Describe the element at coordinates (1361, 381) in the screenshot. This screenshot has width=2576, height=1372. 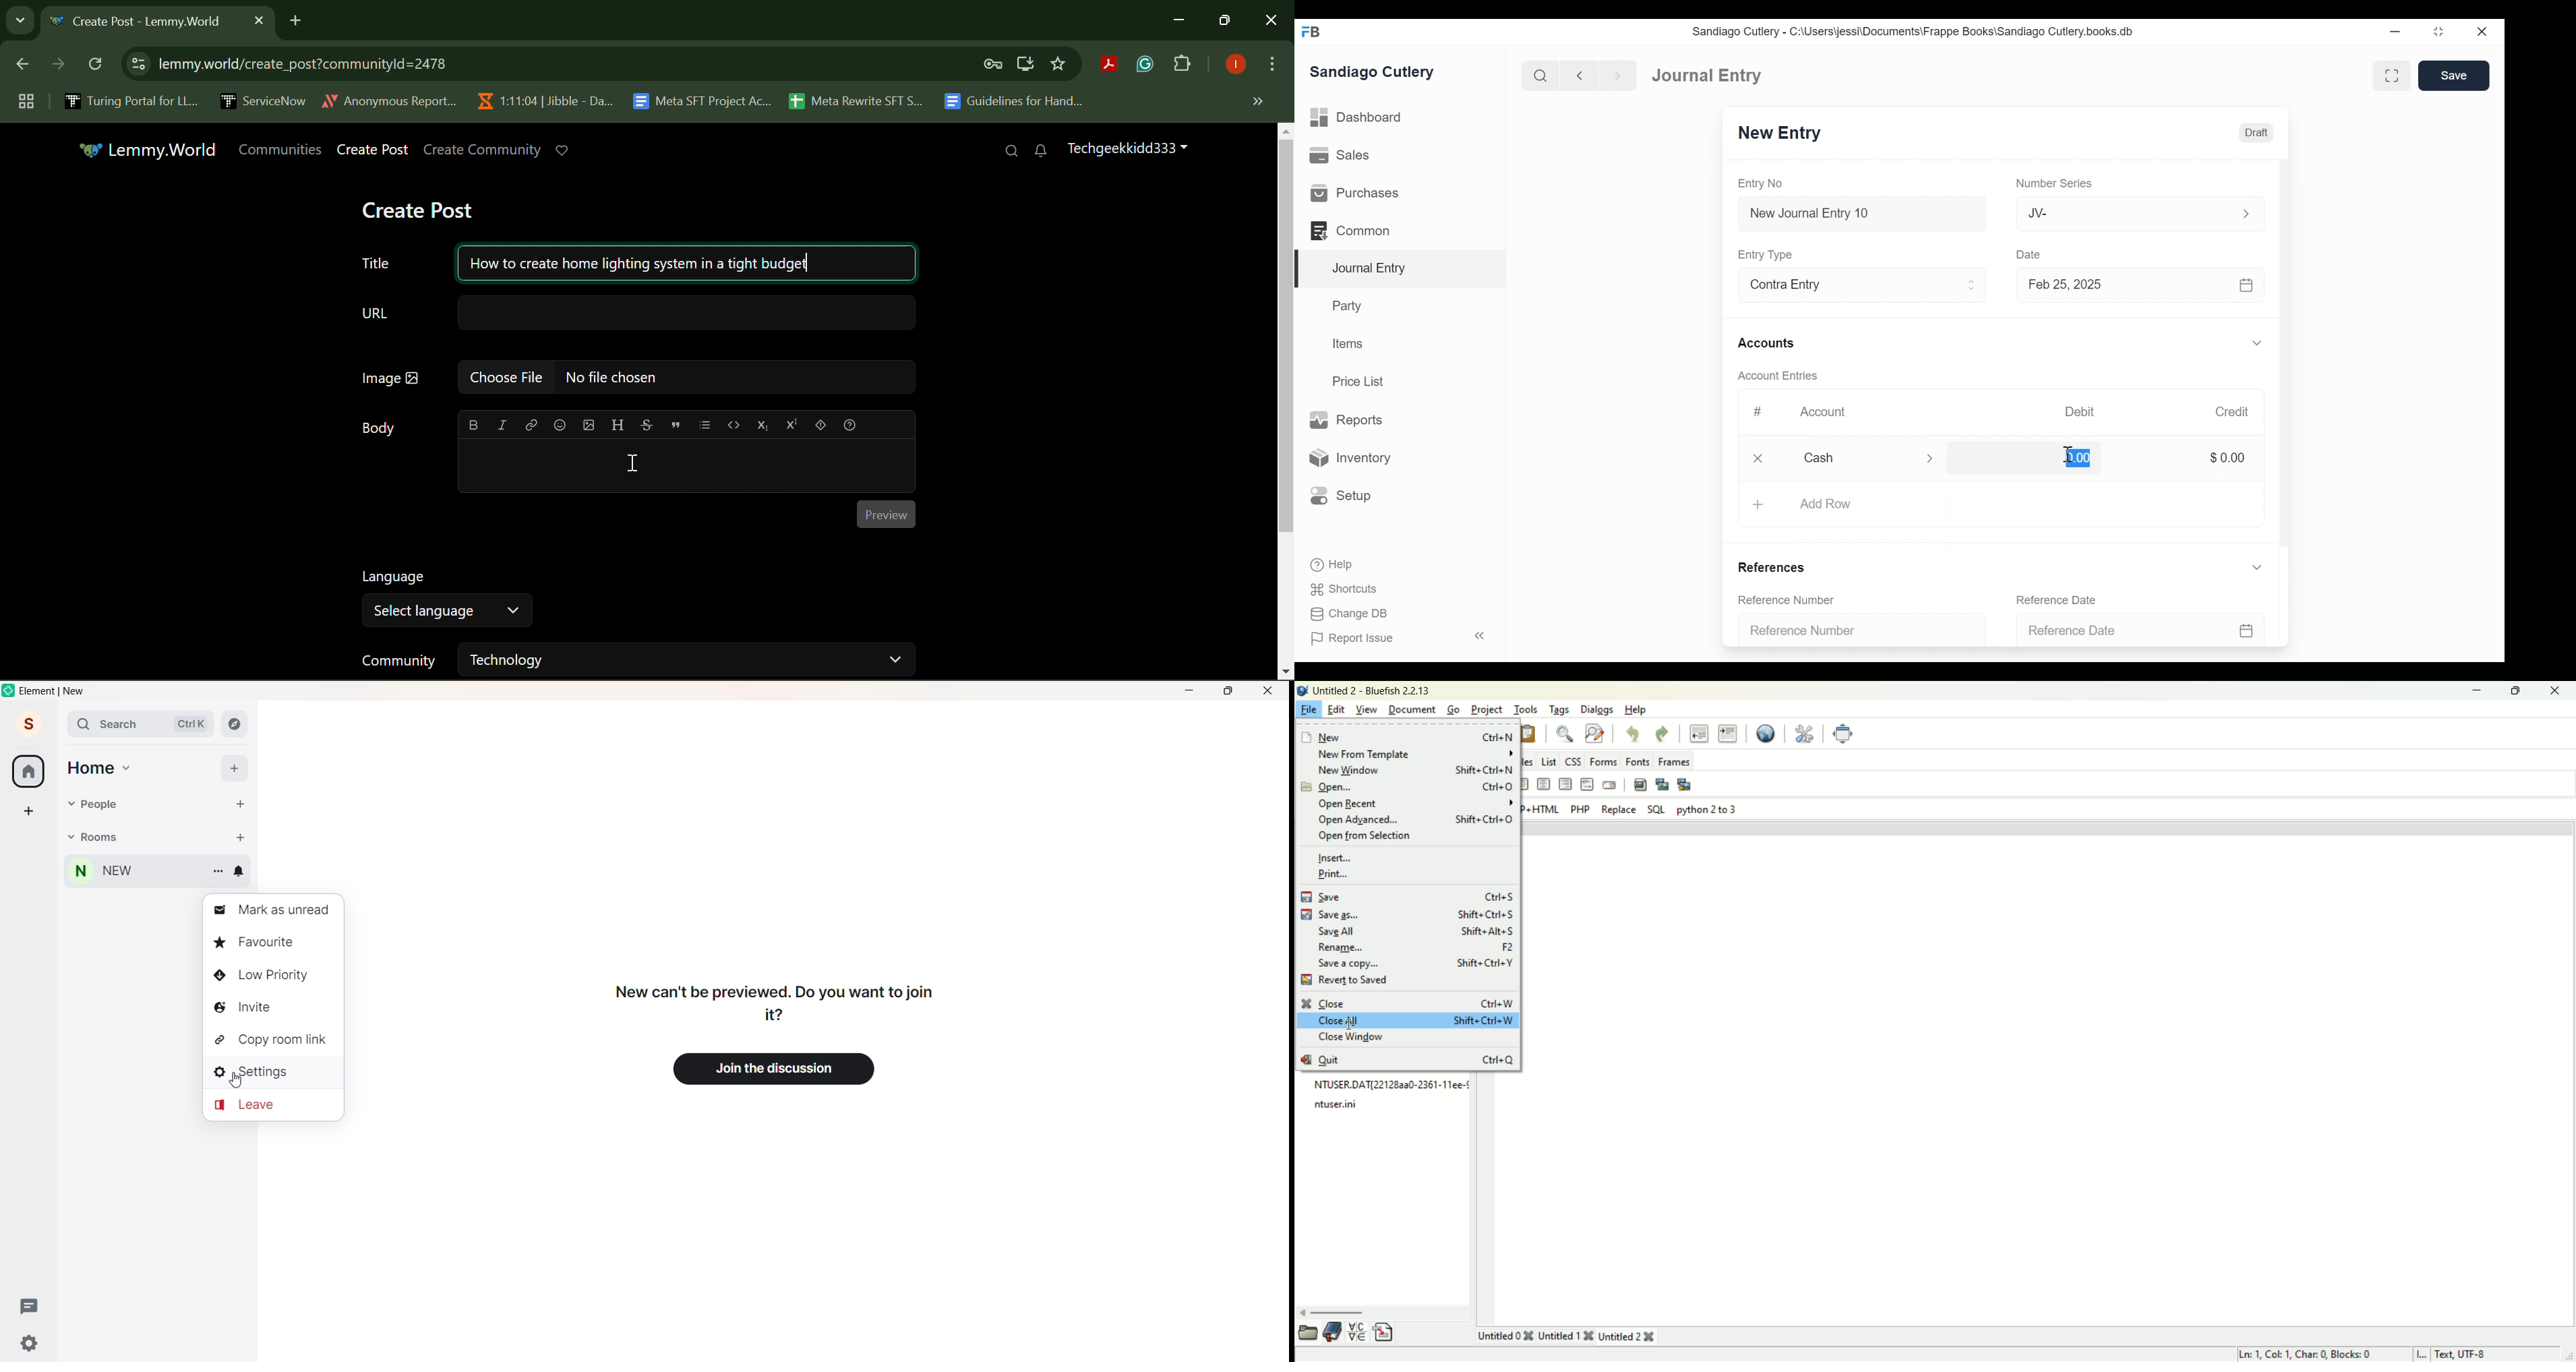
I see `Price List` at that location.